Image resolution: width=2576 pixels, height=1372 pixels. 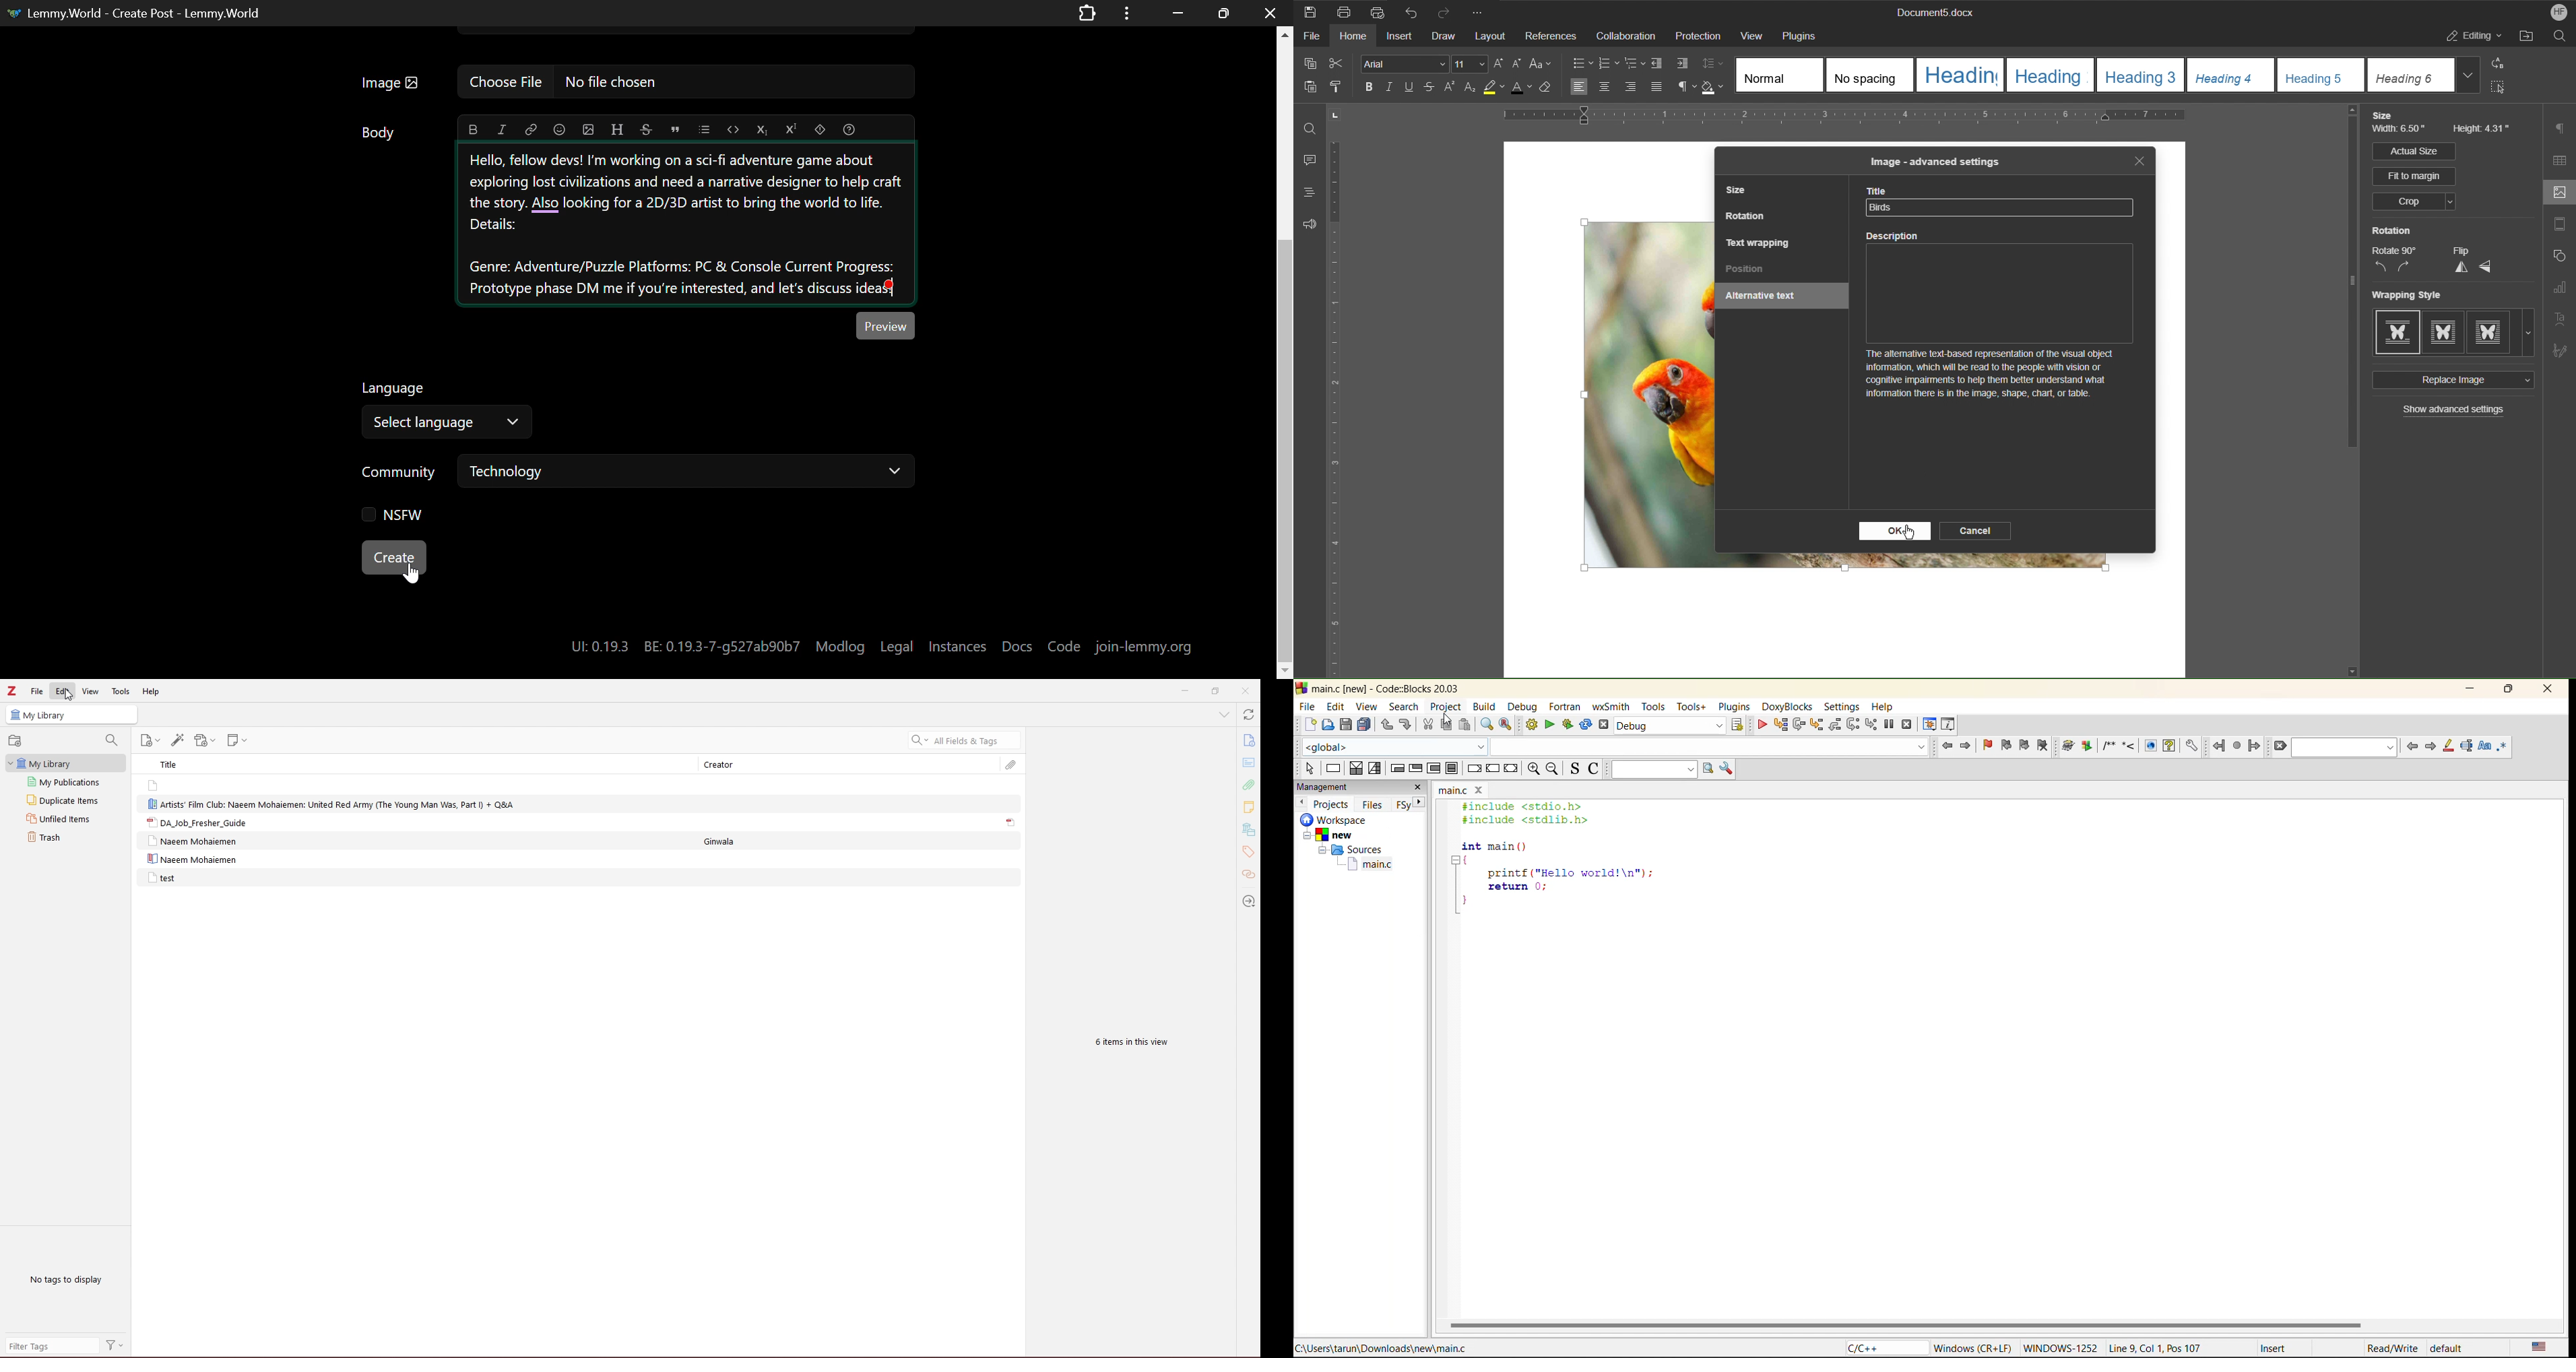 What do you see at coordinates (2346, 747) in the screenshot?
I see `text to find` at bounding box center [2346, 747].